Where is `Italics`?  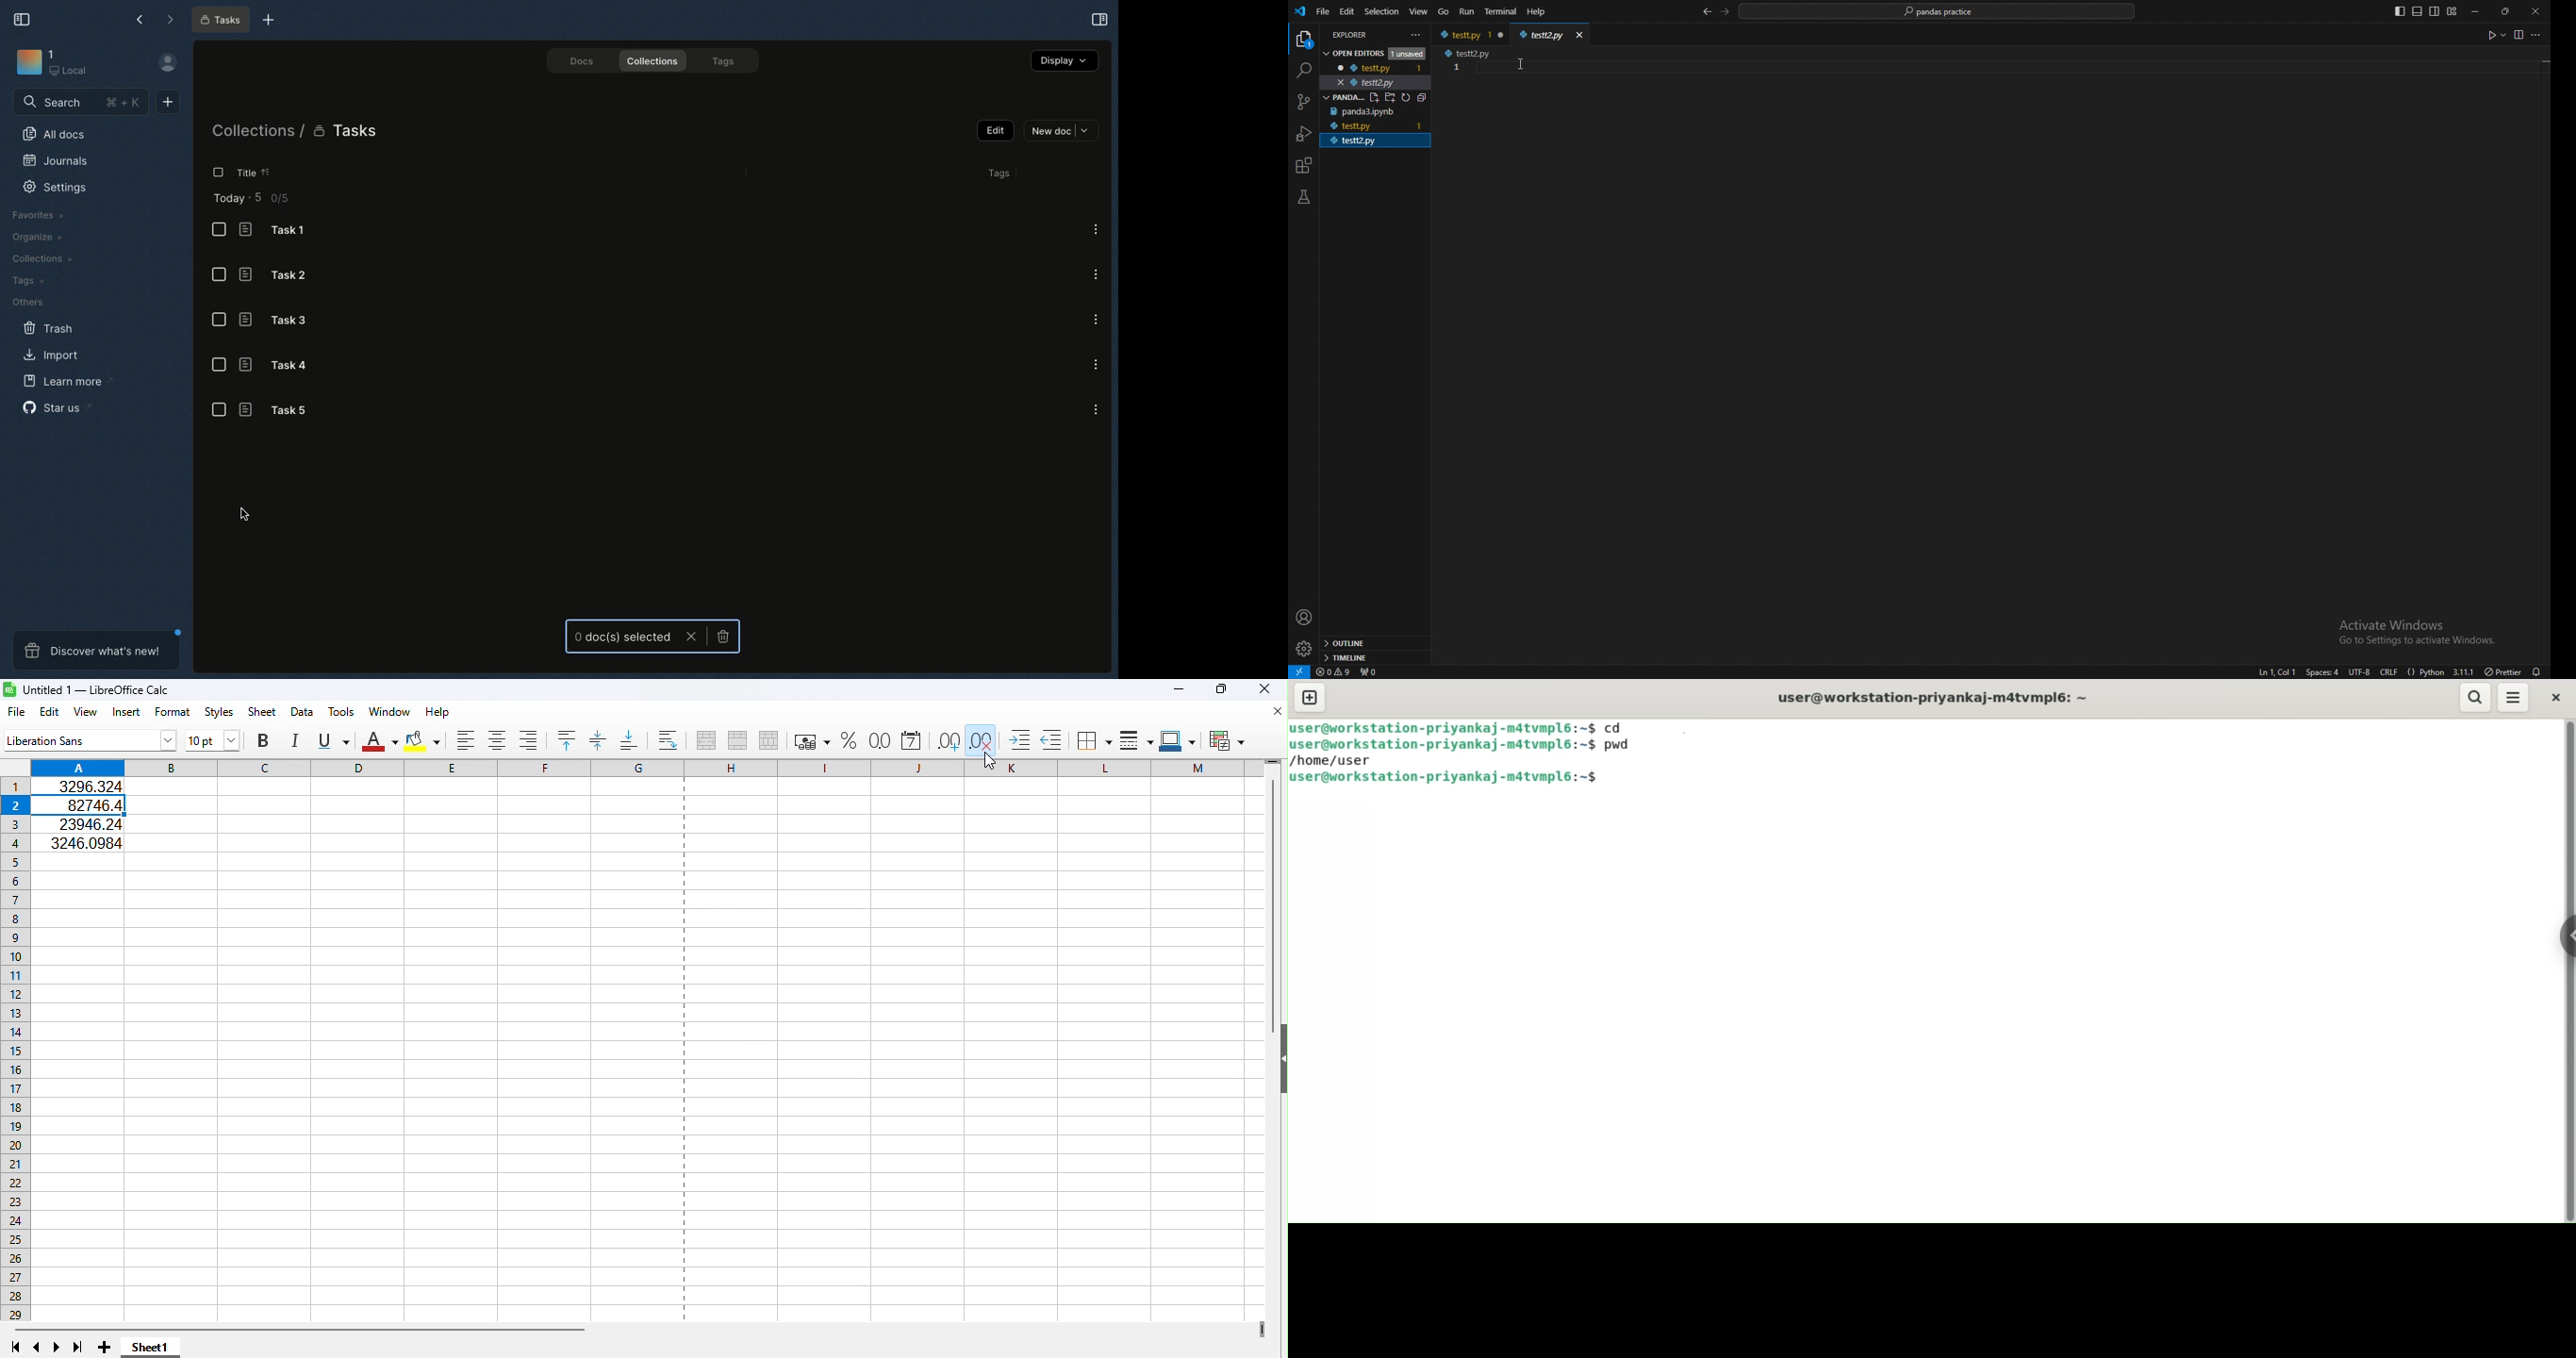 Italics is located at coordinates (293, 743).